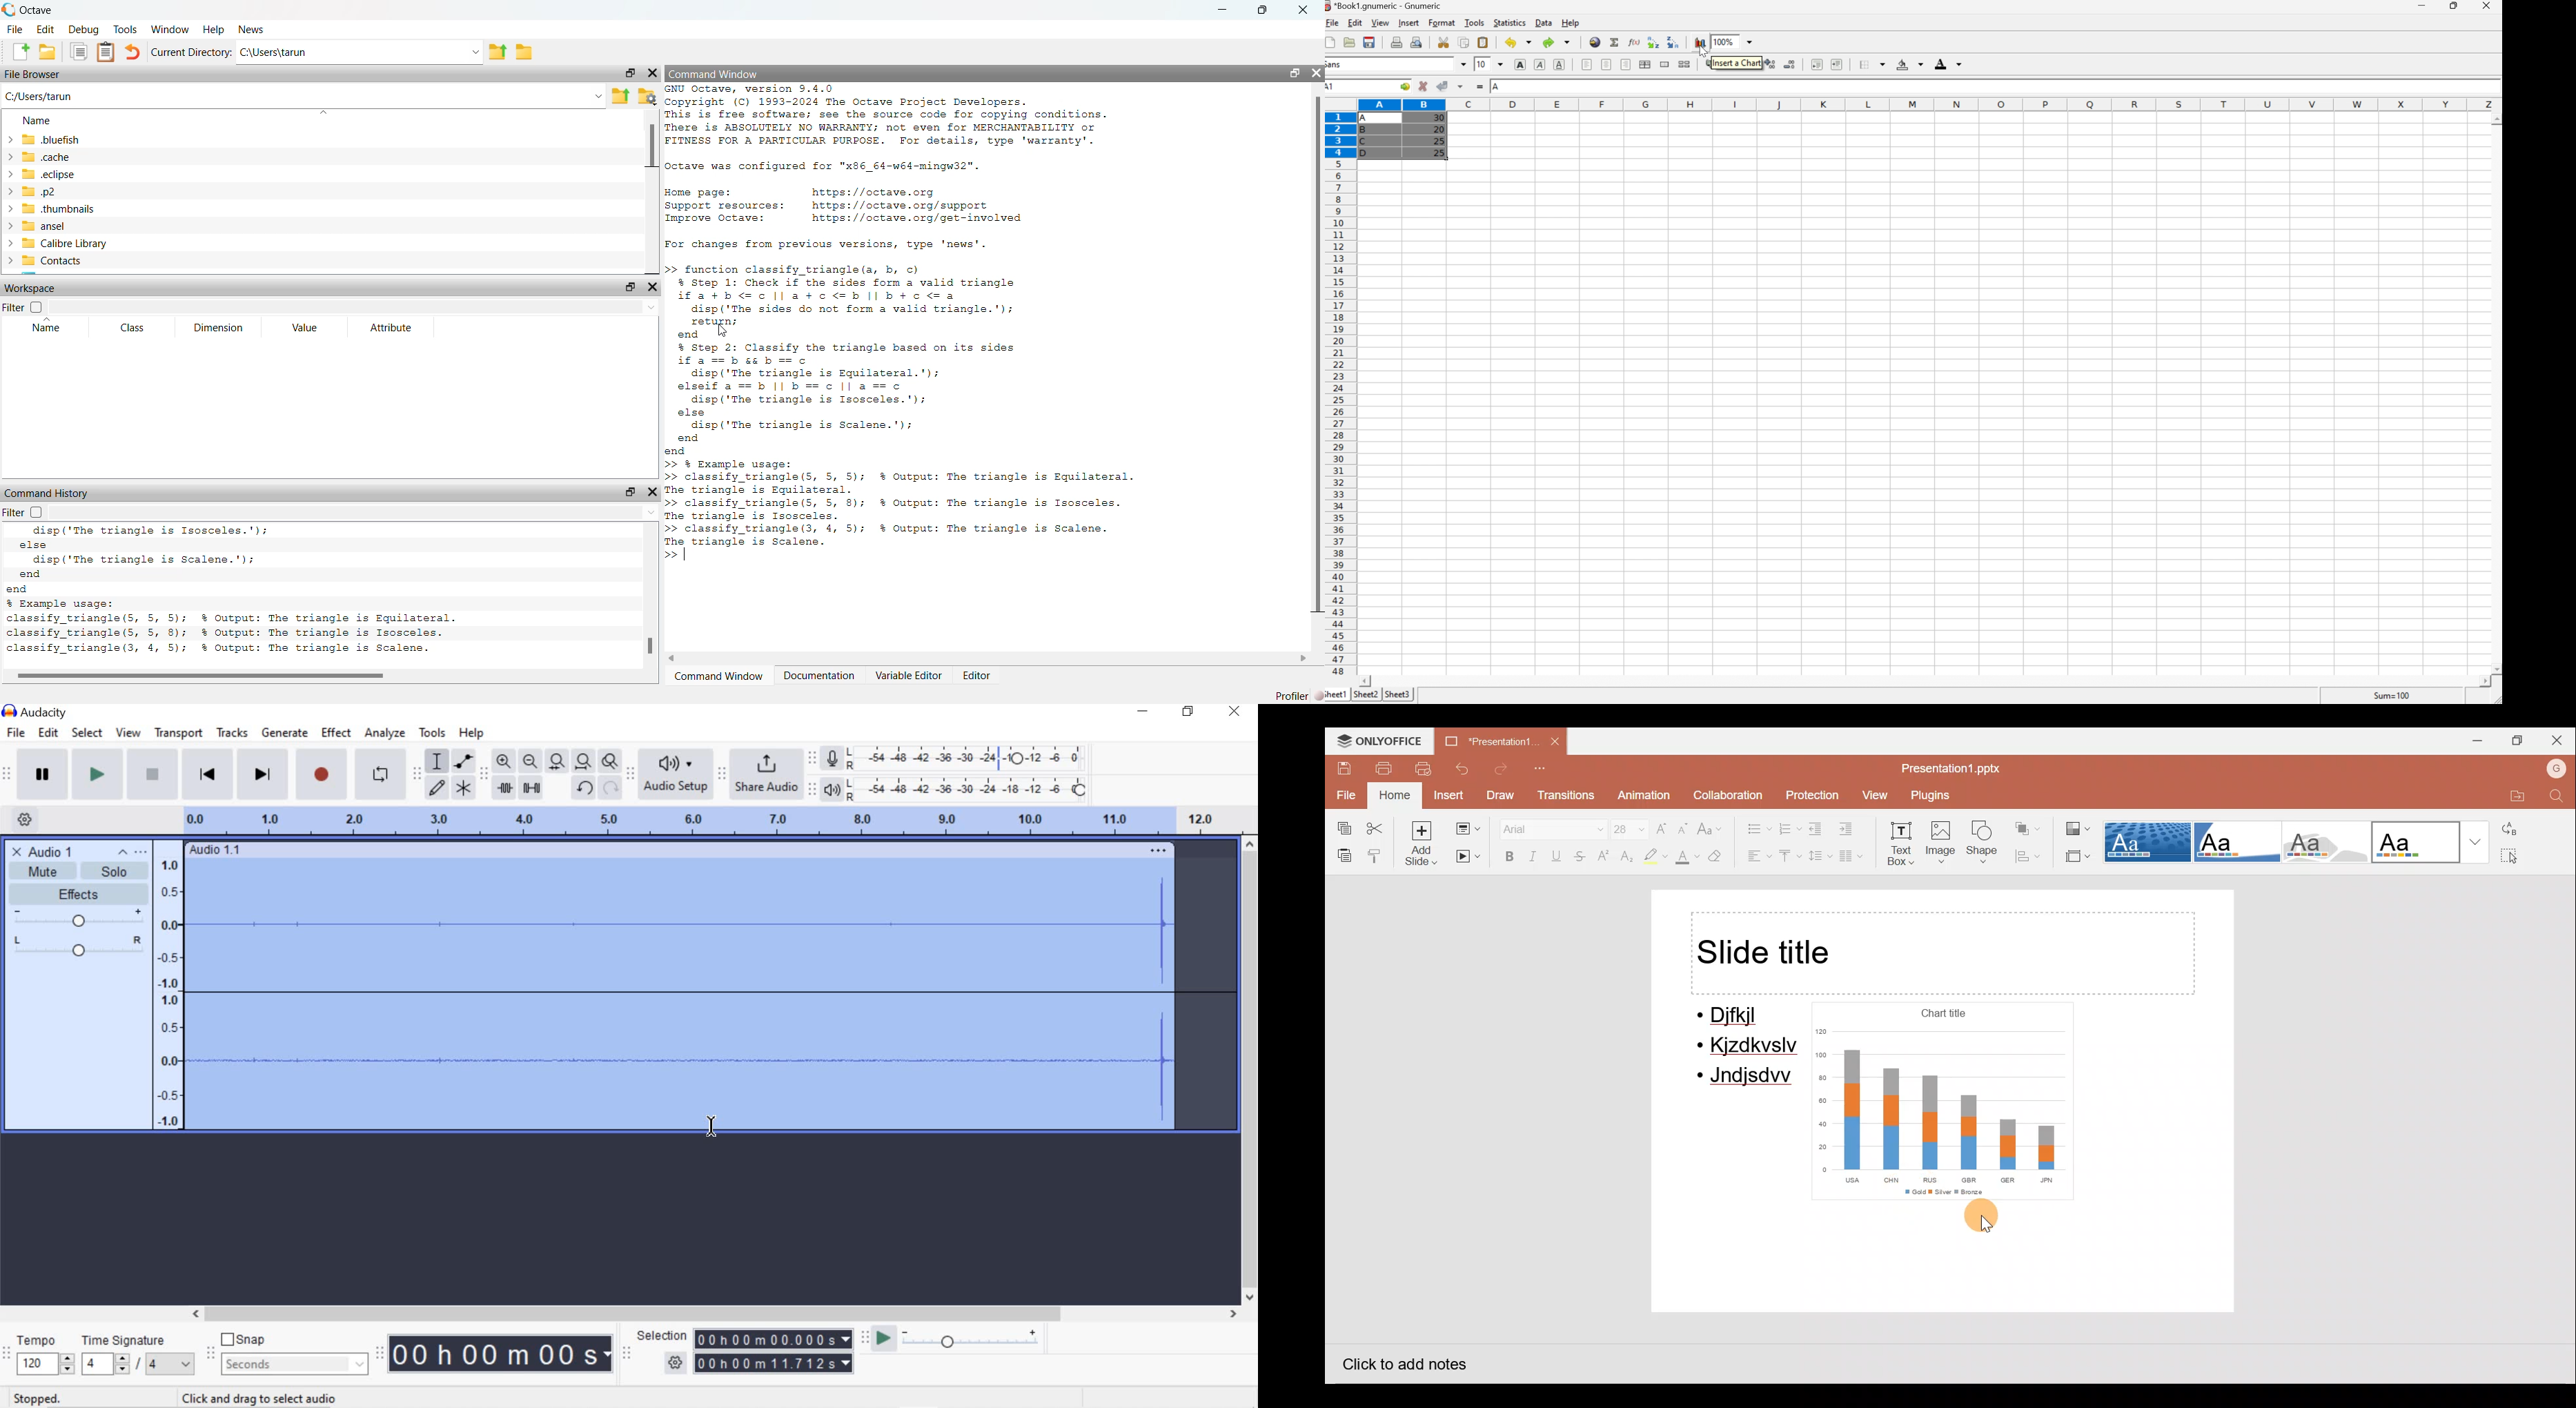 The height and width of the screenshot is (1428, 2576). Describe the element at coordinates (676, 774) in the screenshot. I see `Audio setup` at that location.